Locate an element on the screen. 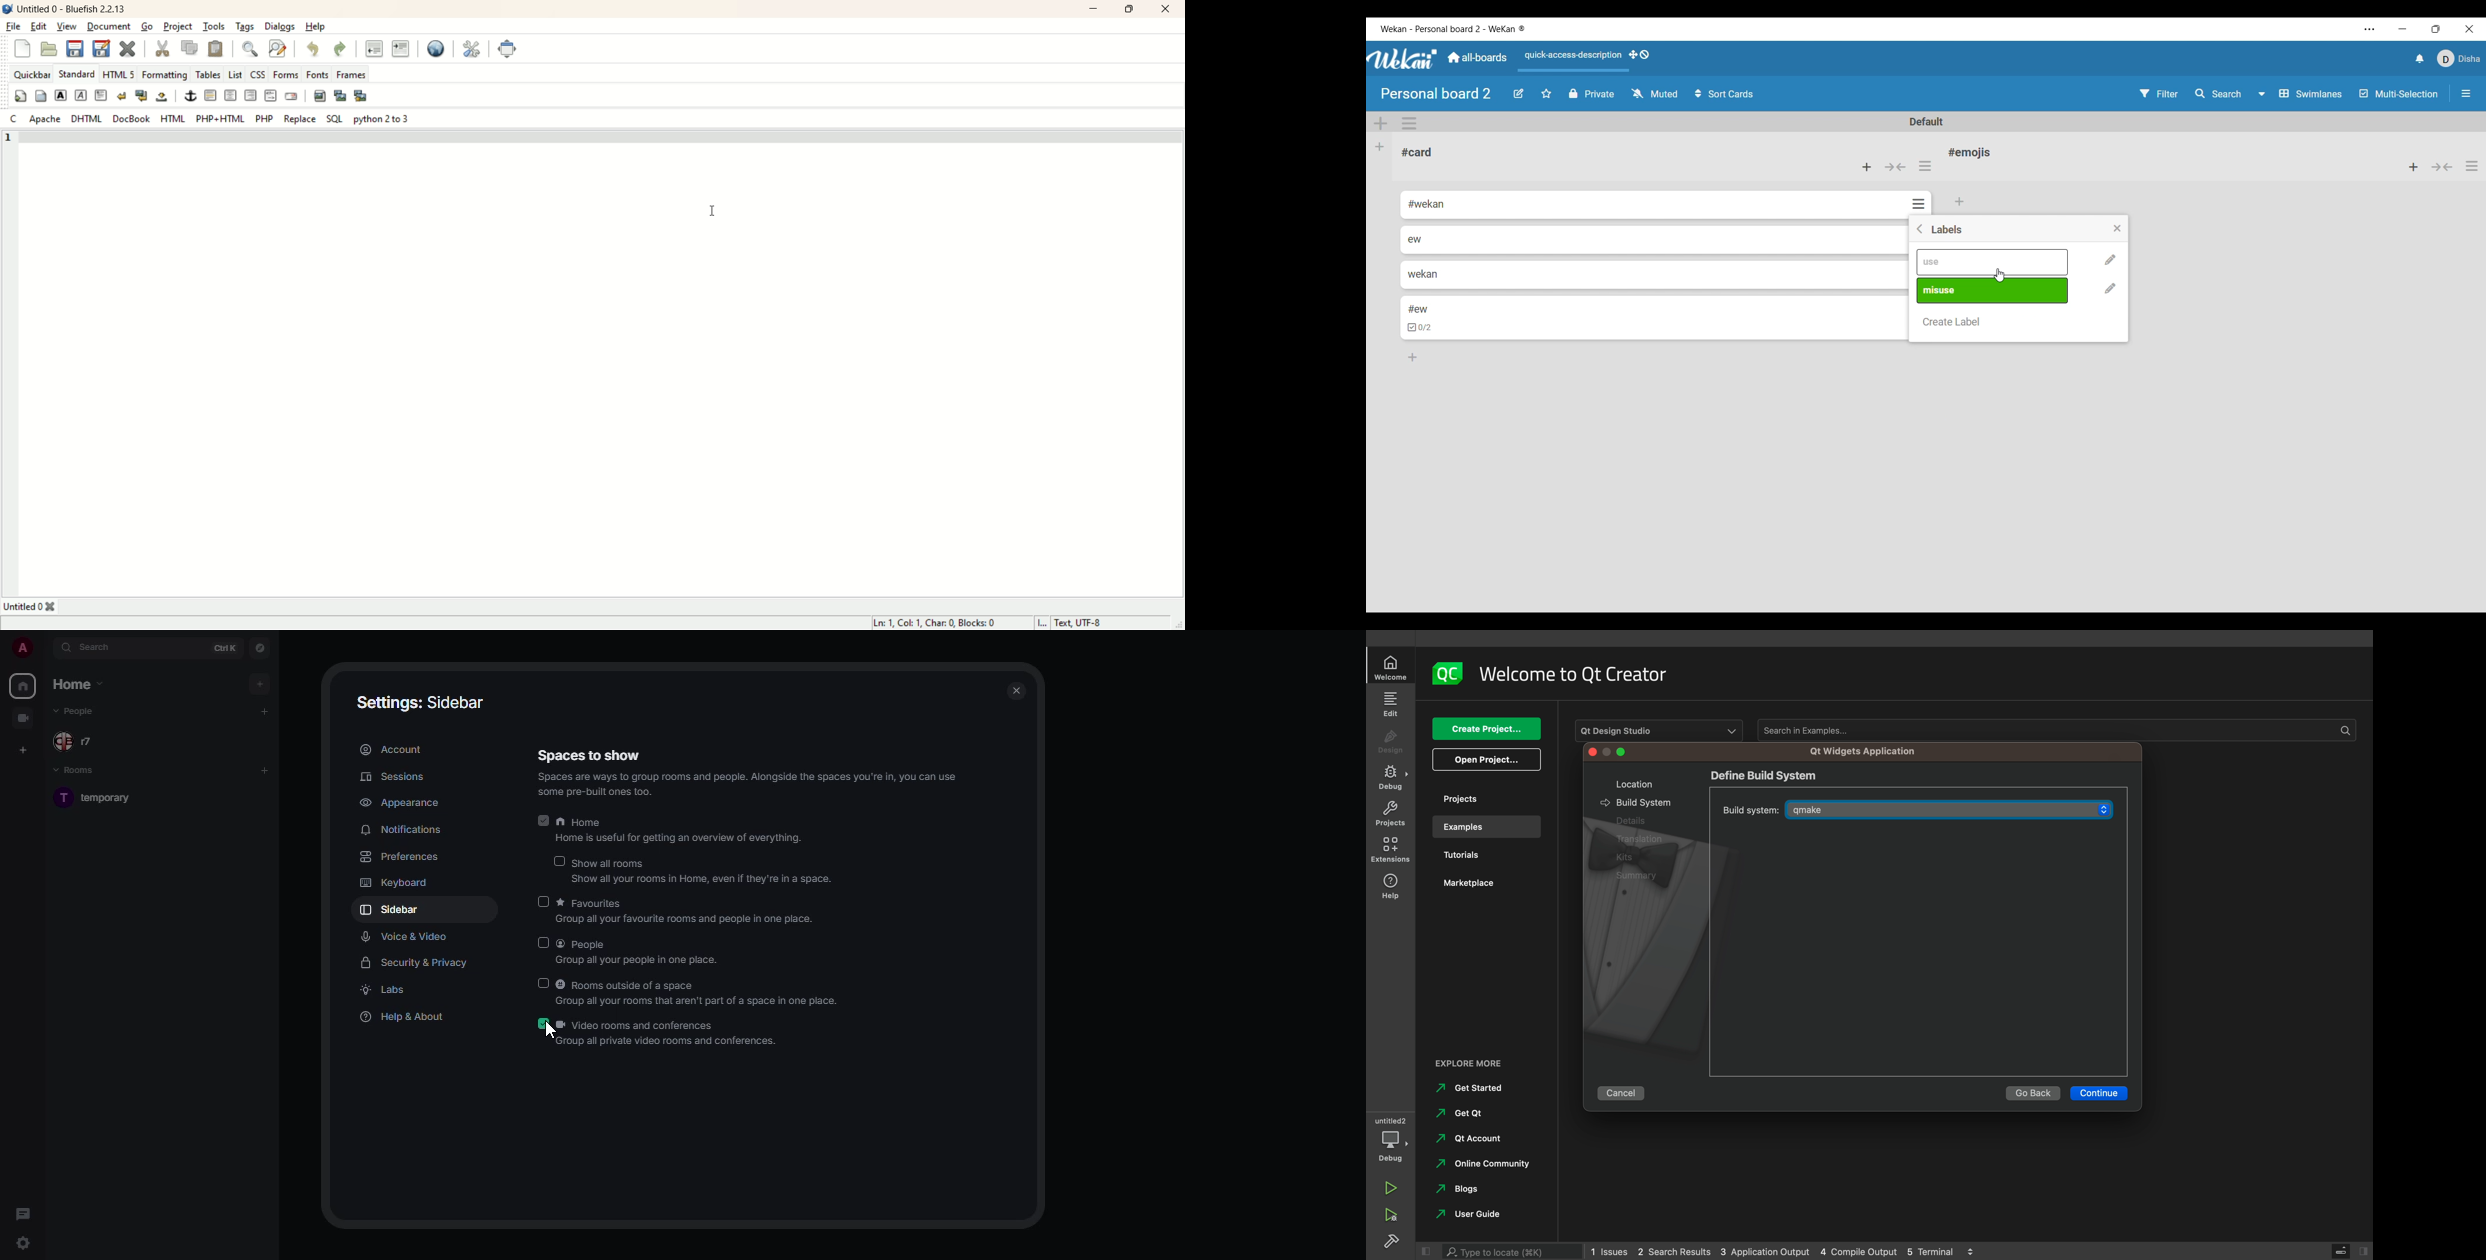 Image resolution: width=2492 pixels, height=1260 pixels. preview in browse is located at coordinates (437, 48).